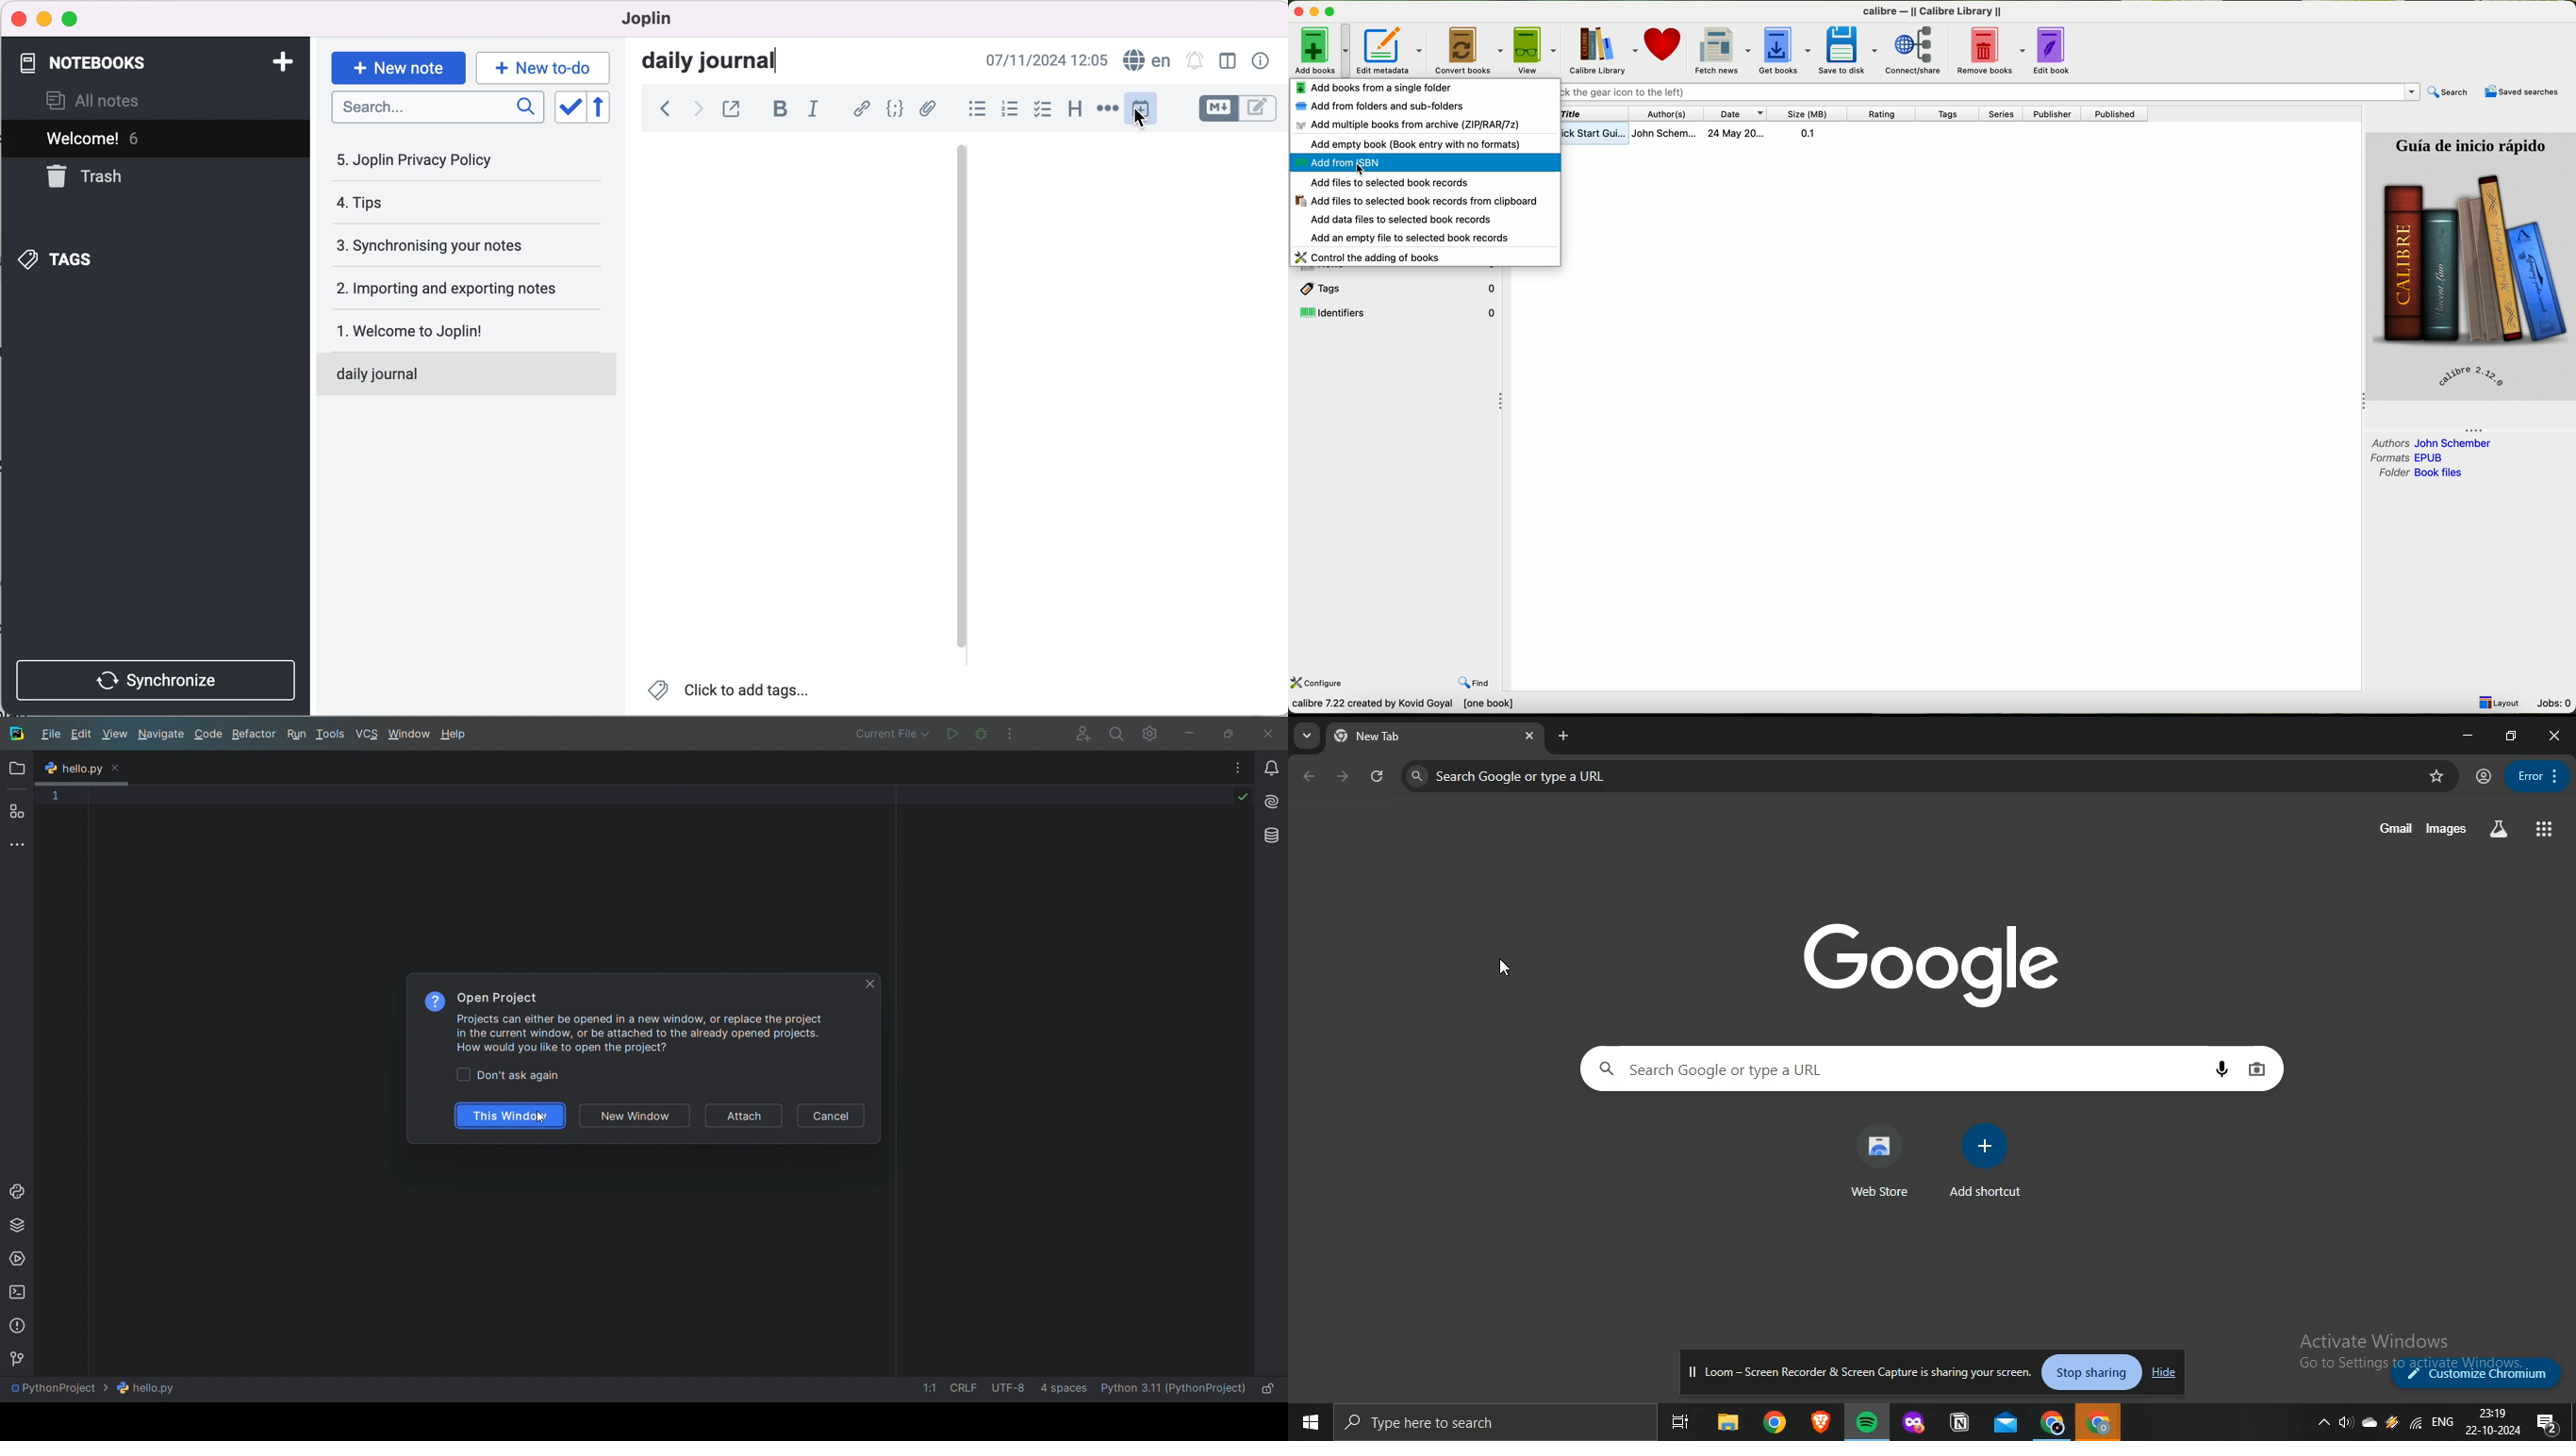 The width and height of the screenshot is (2576, 1456). I want to click on add user, so click(1078, 733).